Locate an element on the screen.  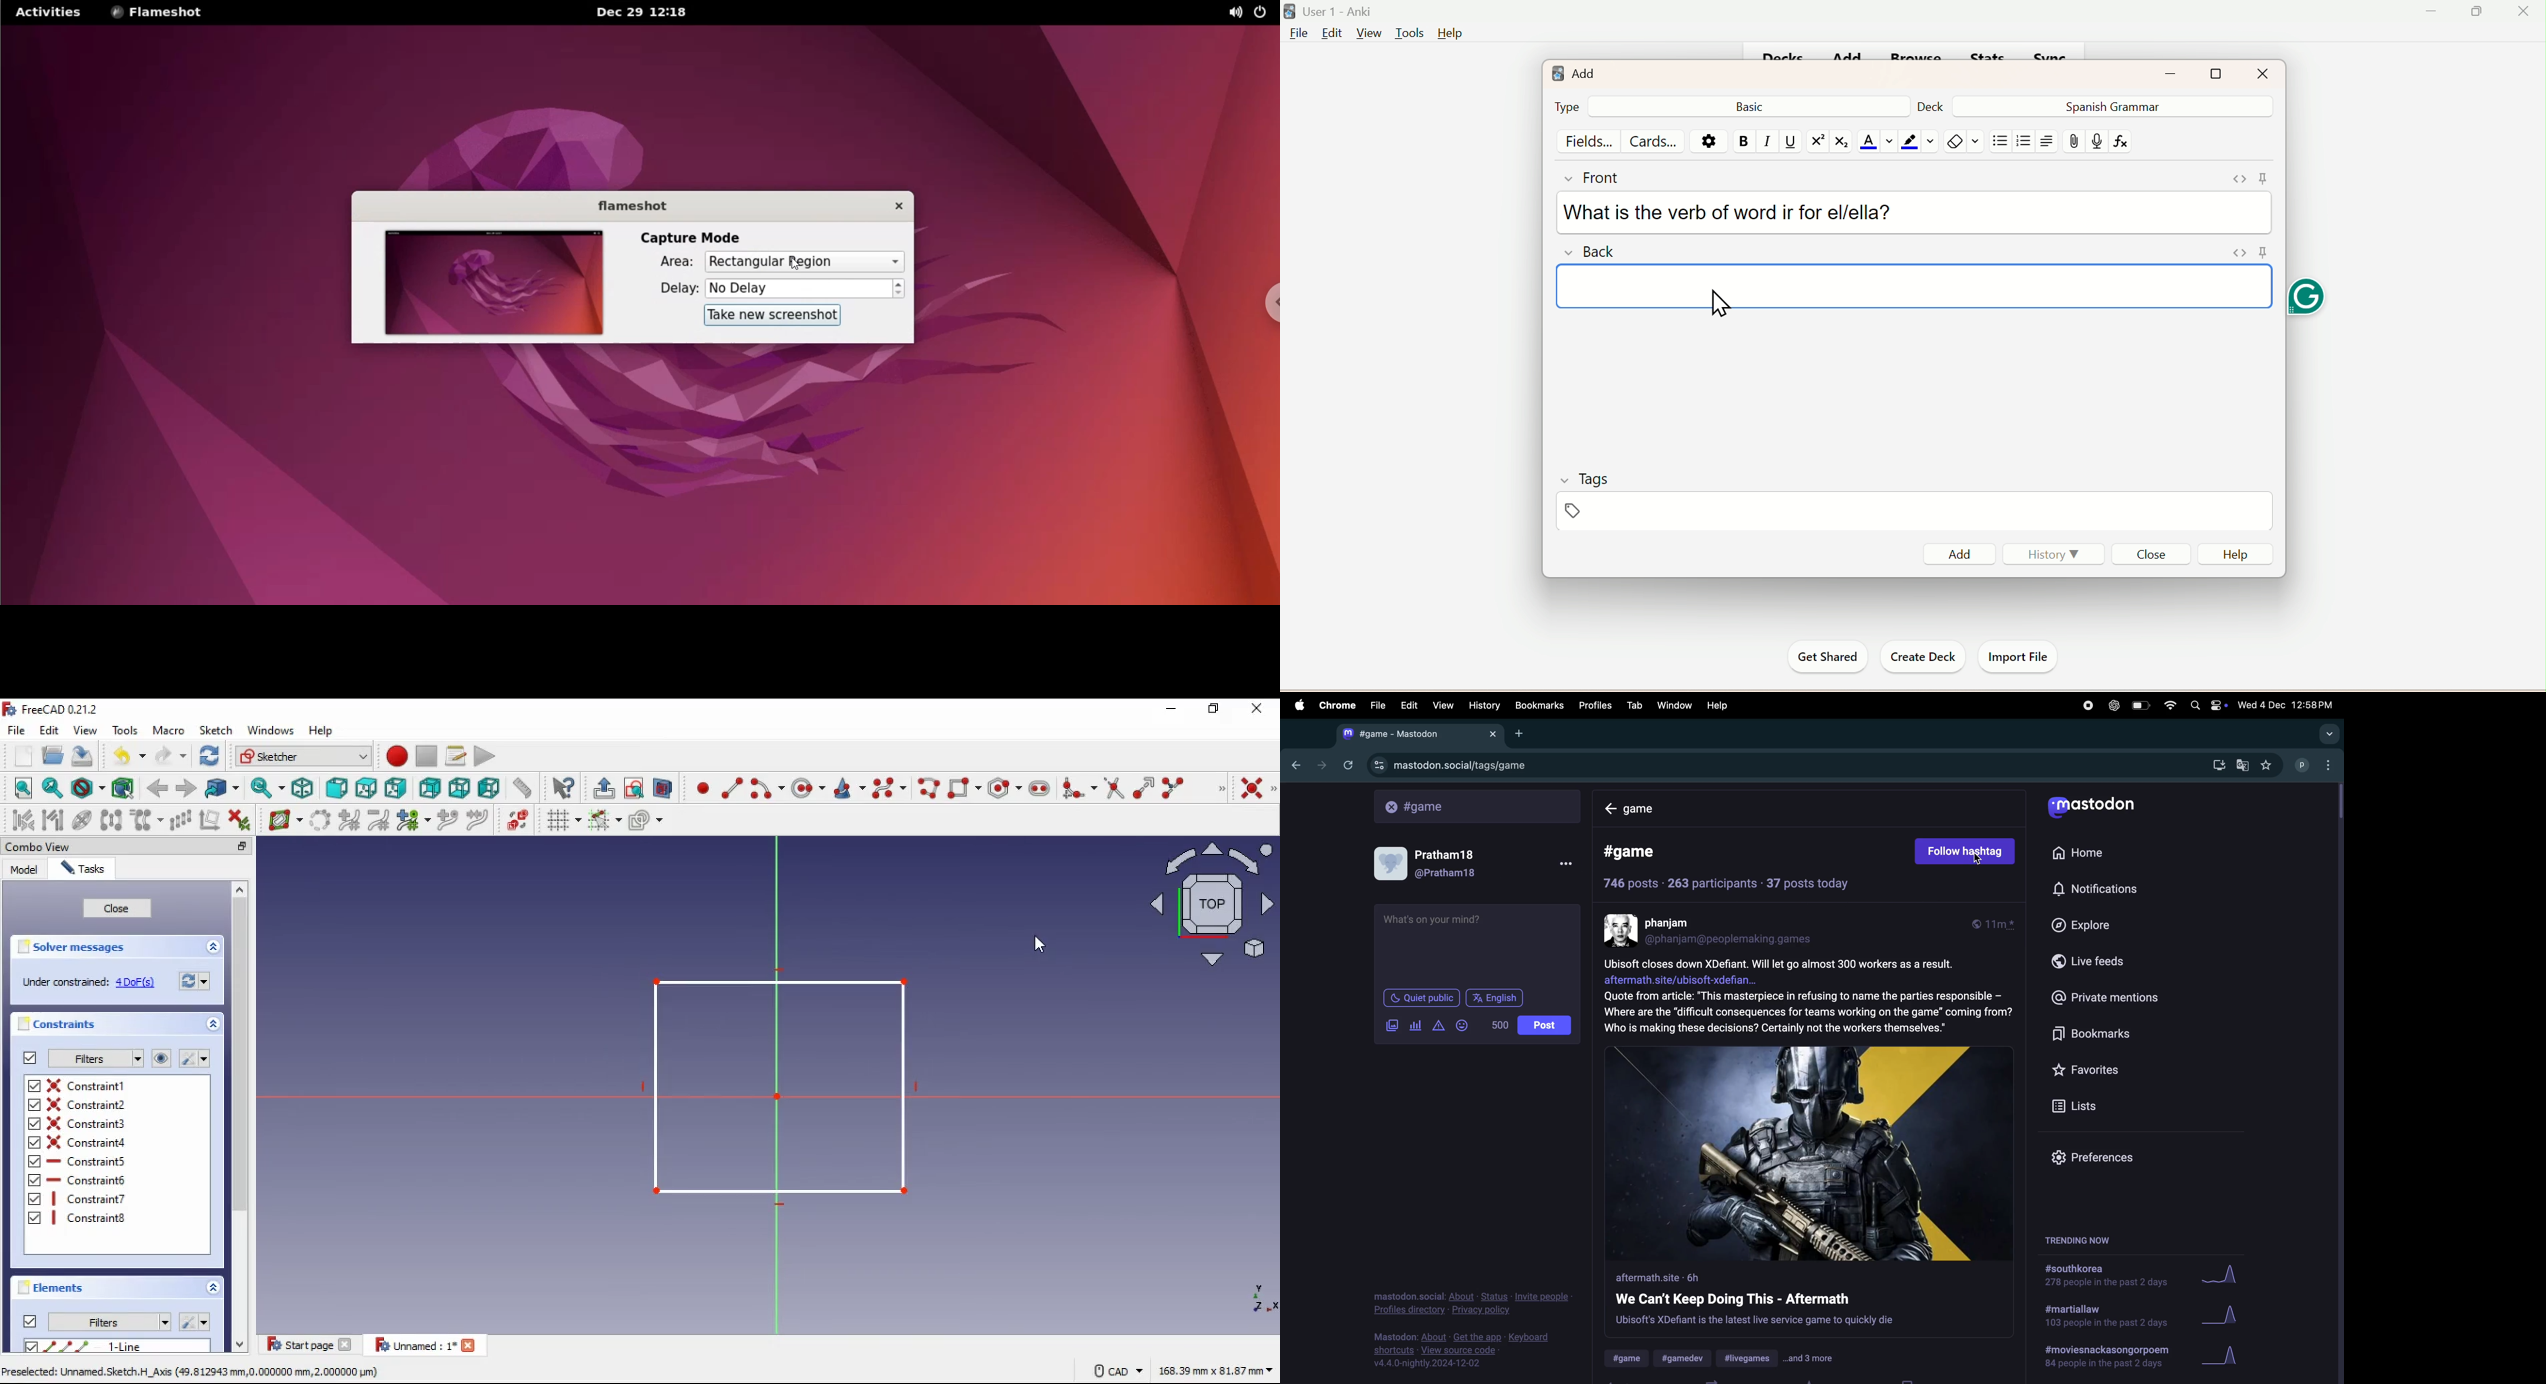
Pin is located at coordinates (2245, 255).